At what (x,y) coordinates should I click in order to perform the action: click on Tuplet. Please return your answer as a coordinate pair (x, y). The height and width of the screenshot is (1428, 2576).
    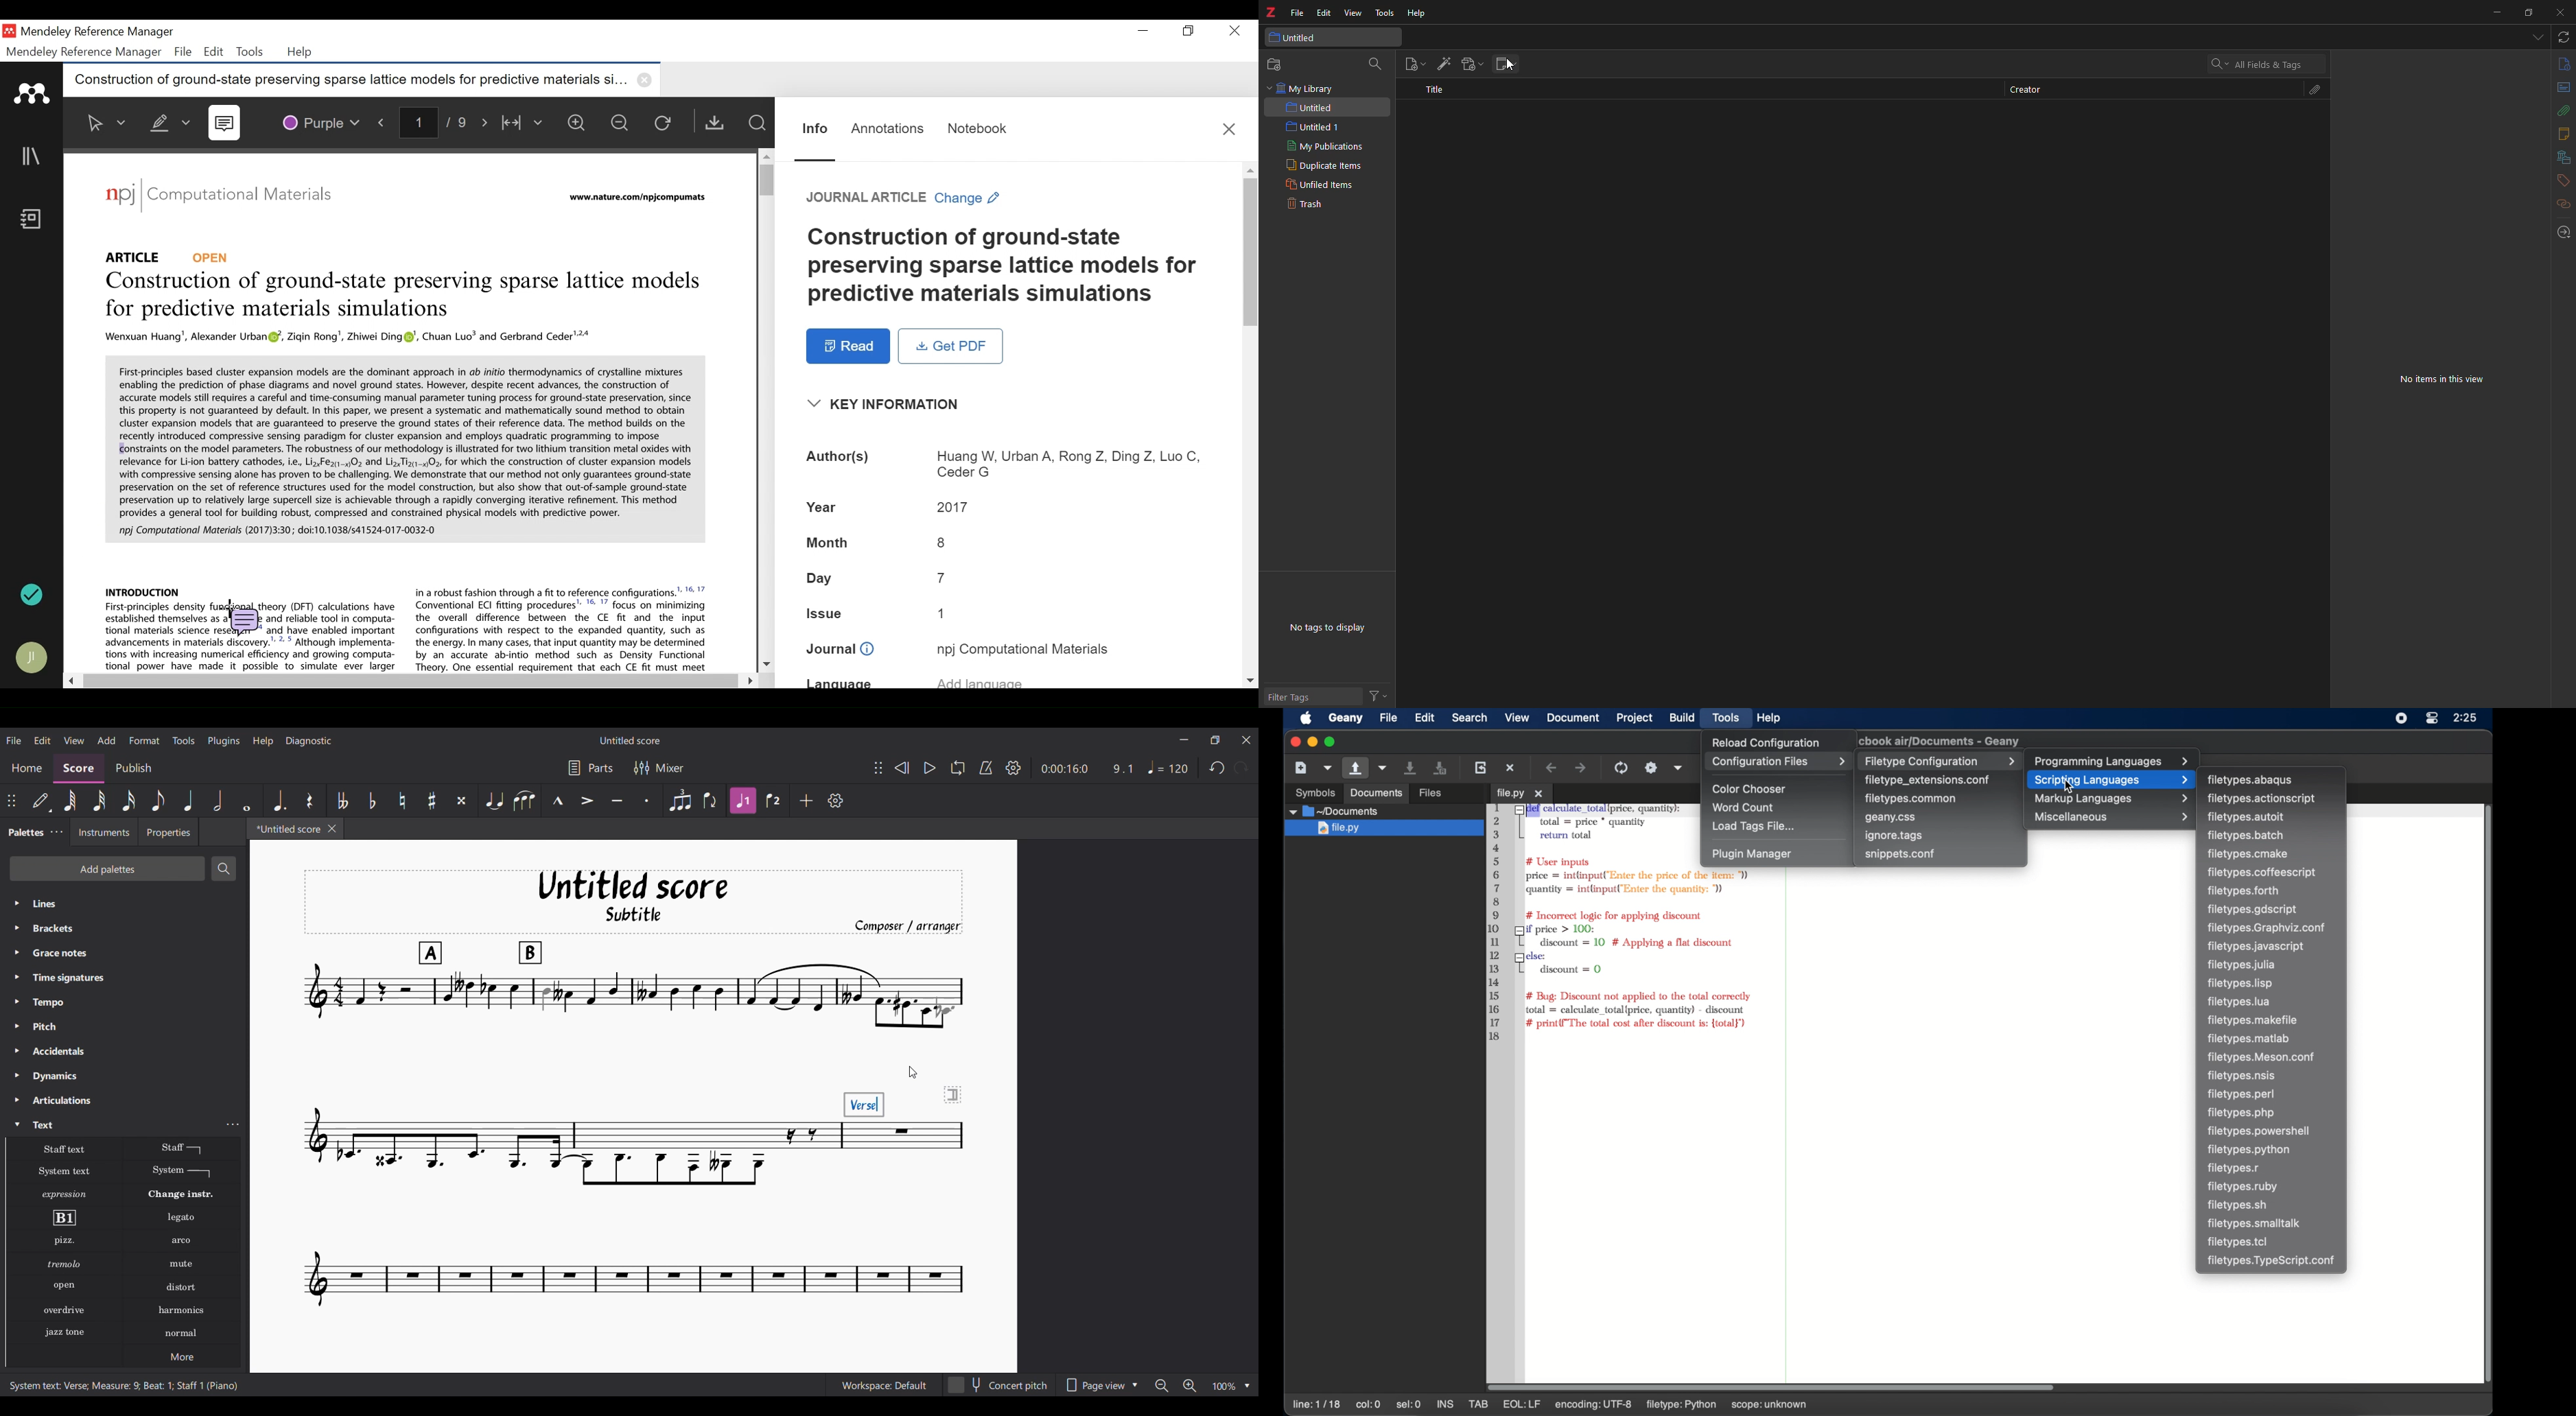
    Looking at the image, I should click on (681, 800).